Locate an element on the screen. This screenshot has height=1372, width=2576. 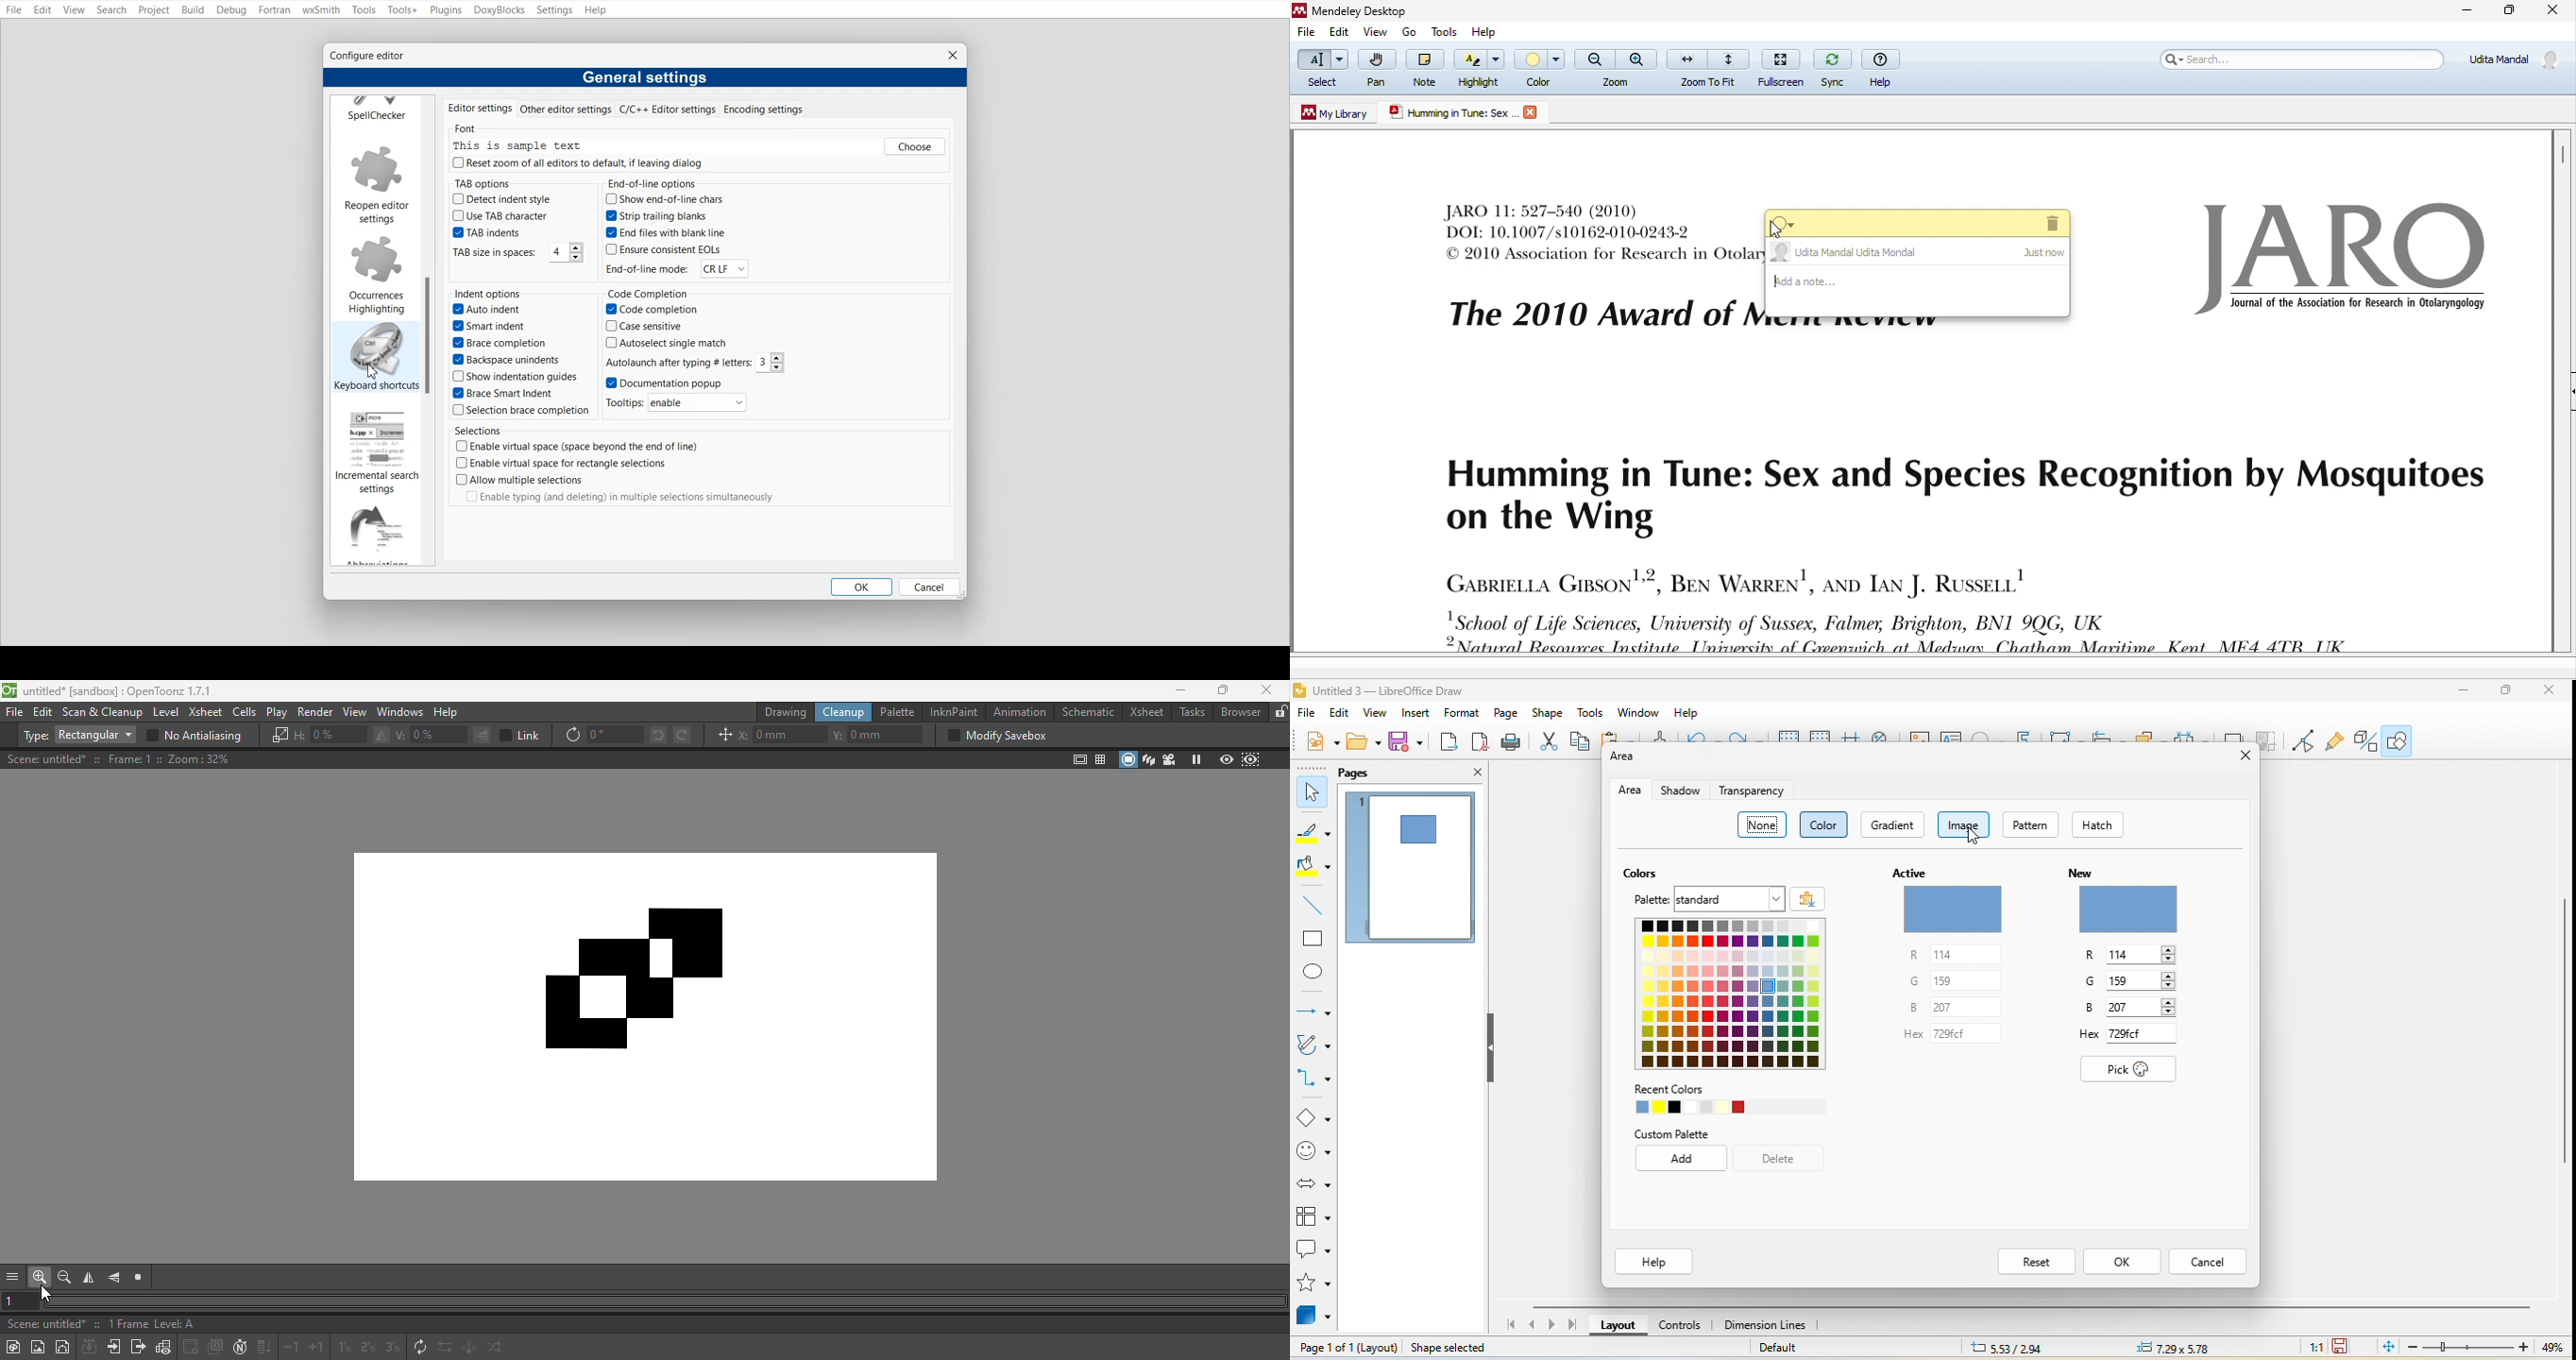
sync is located at coordinates (1834, 68).